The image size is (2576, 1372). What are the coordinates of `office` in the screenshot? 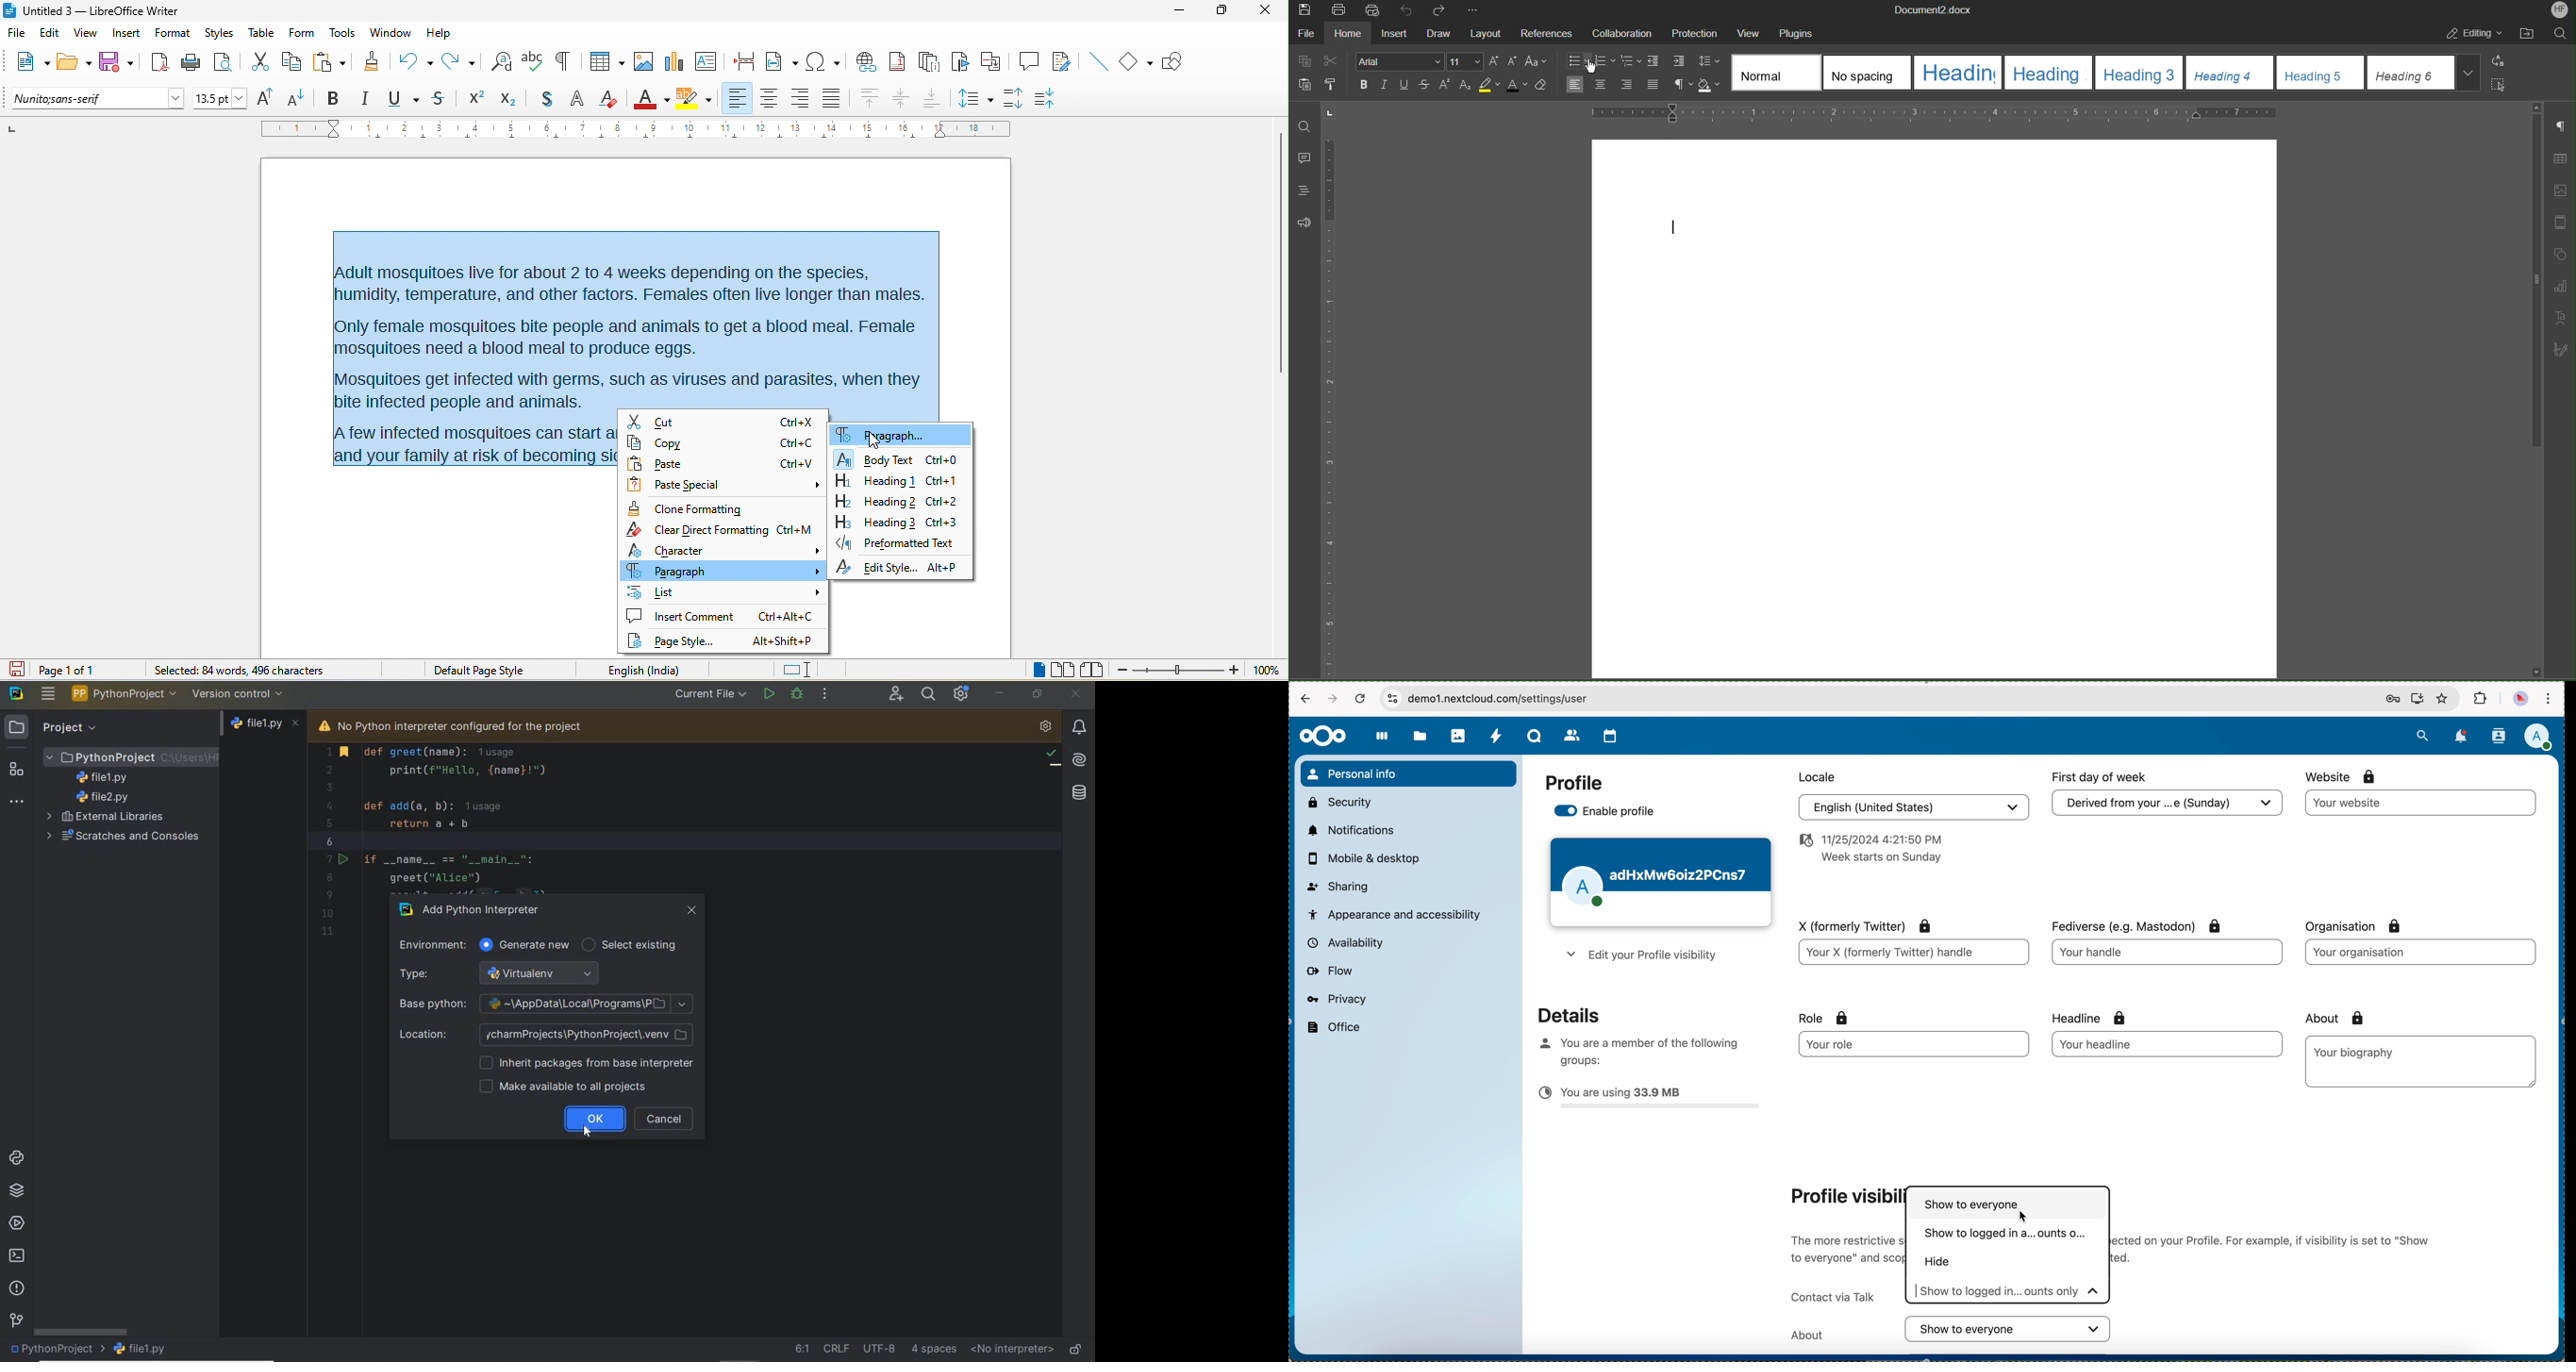 It's located at (1332, 1027).